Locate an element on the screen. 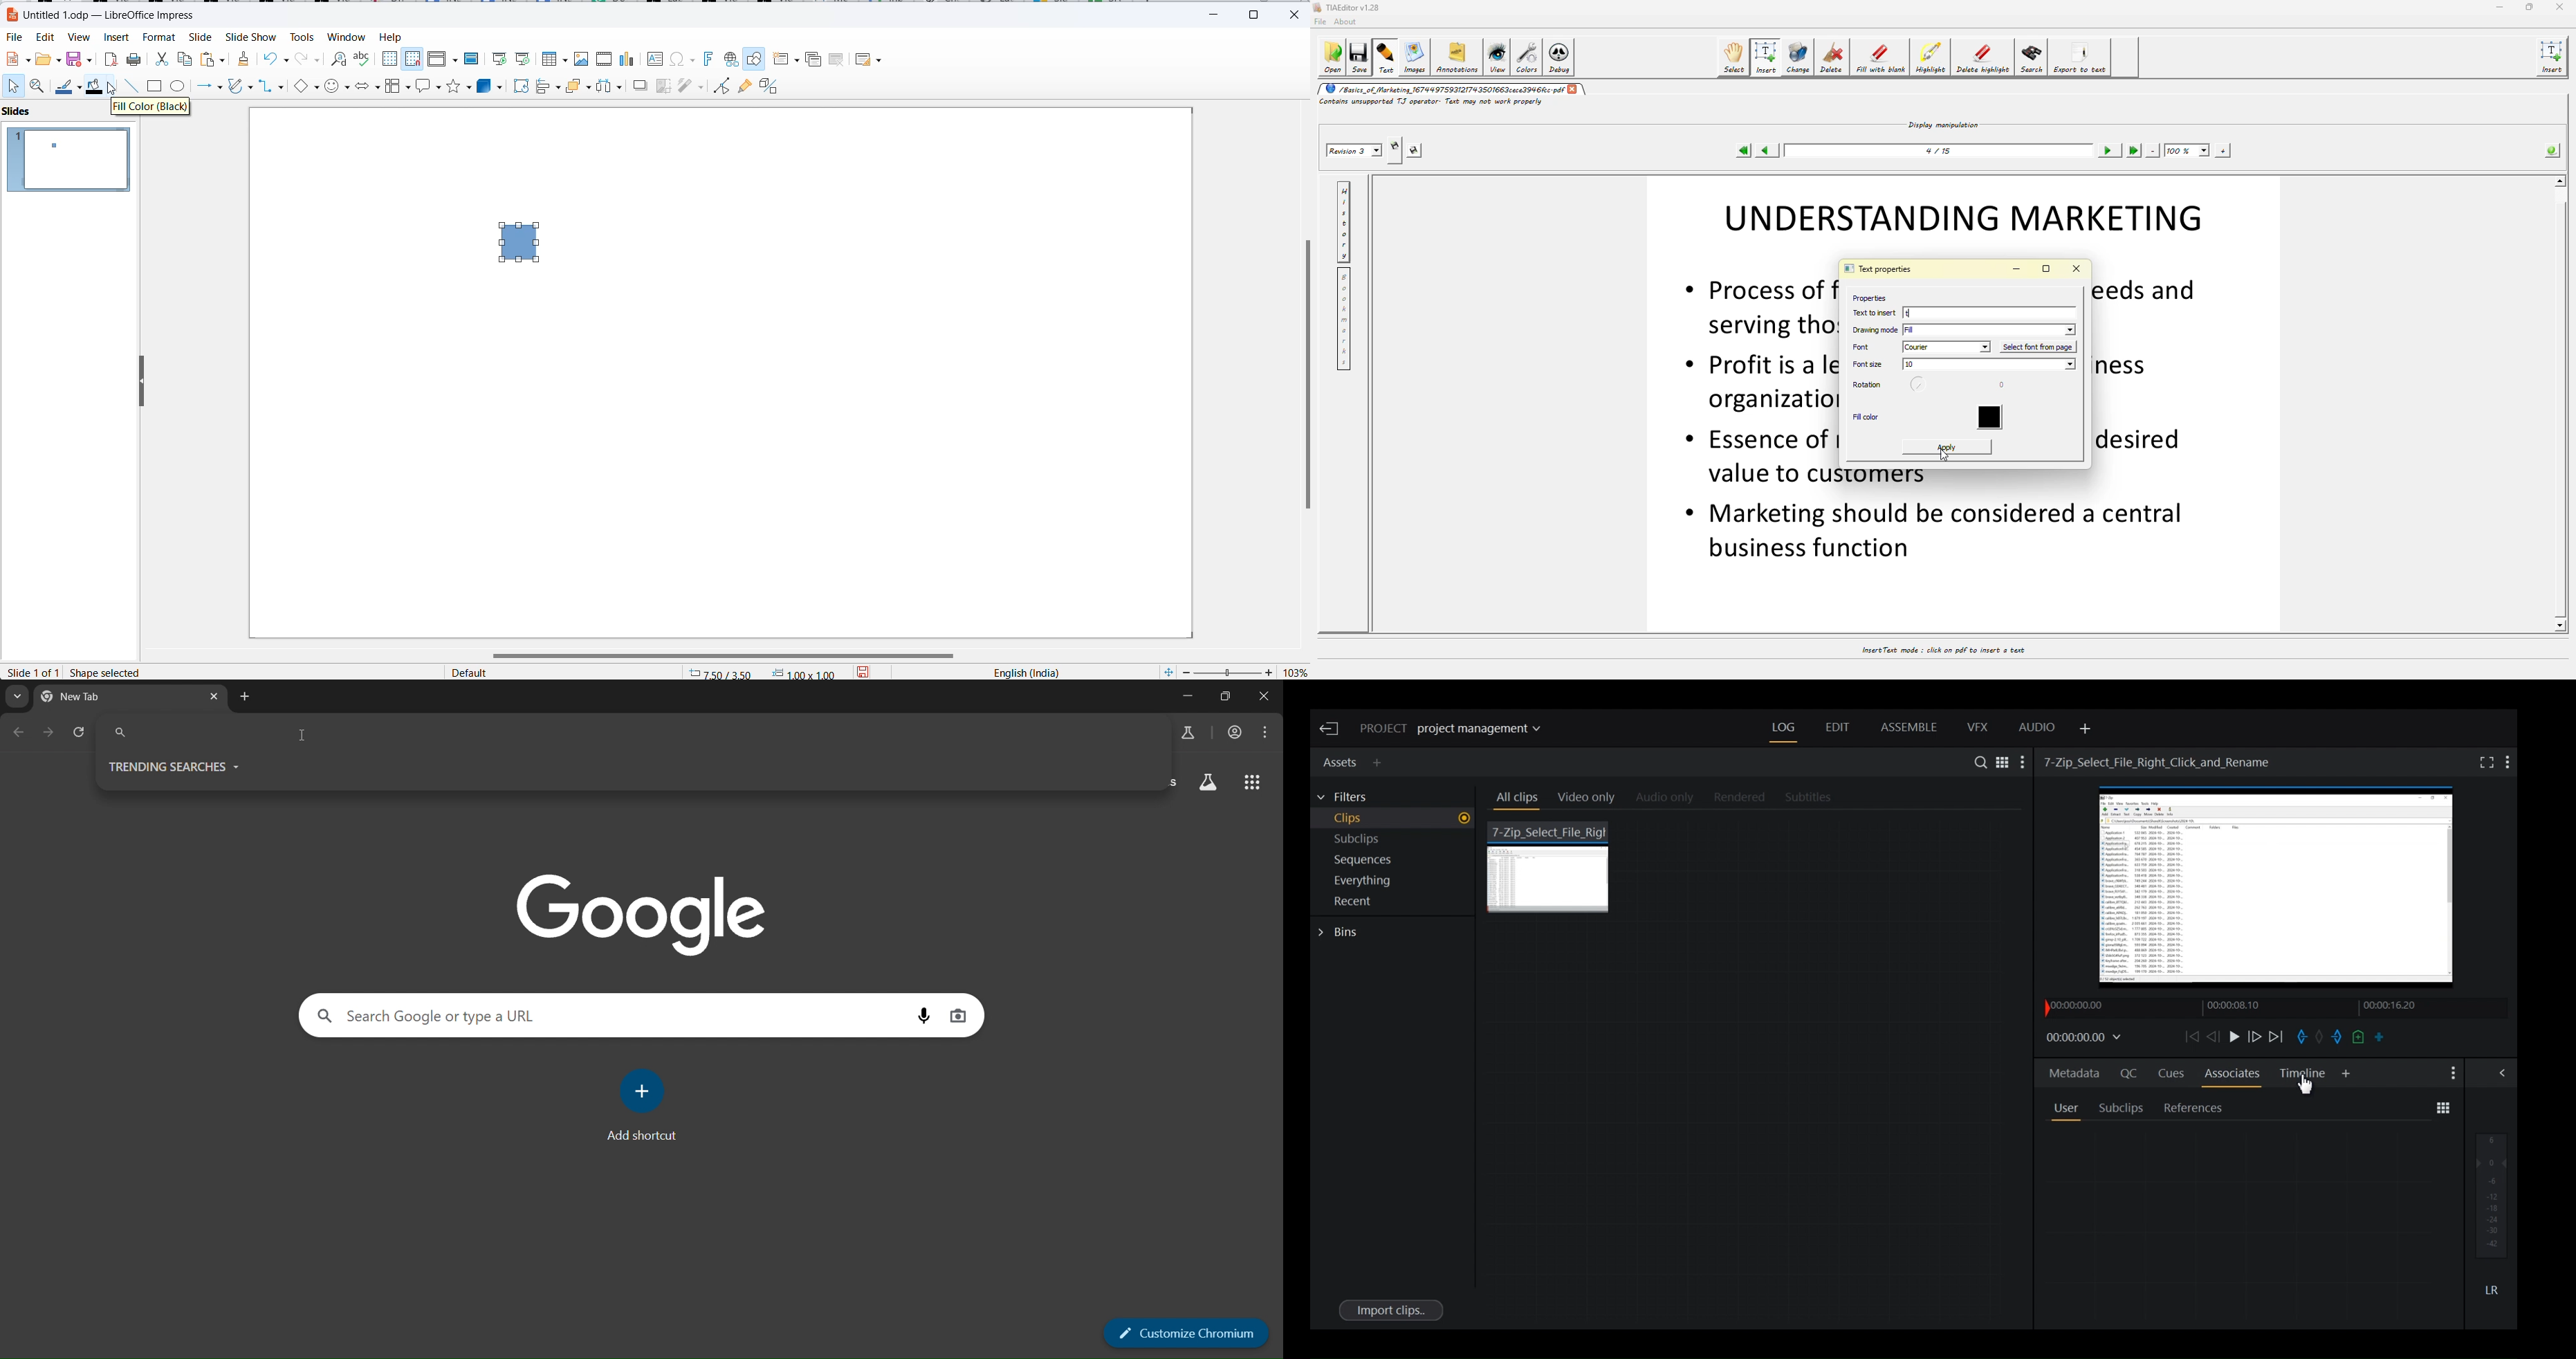 Image resolution: width=2576 pixels, height=1372 pixels. Show Subclips in current project is located at coordinates (1396, 841).